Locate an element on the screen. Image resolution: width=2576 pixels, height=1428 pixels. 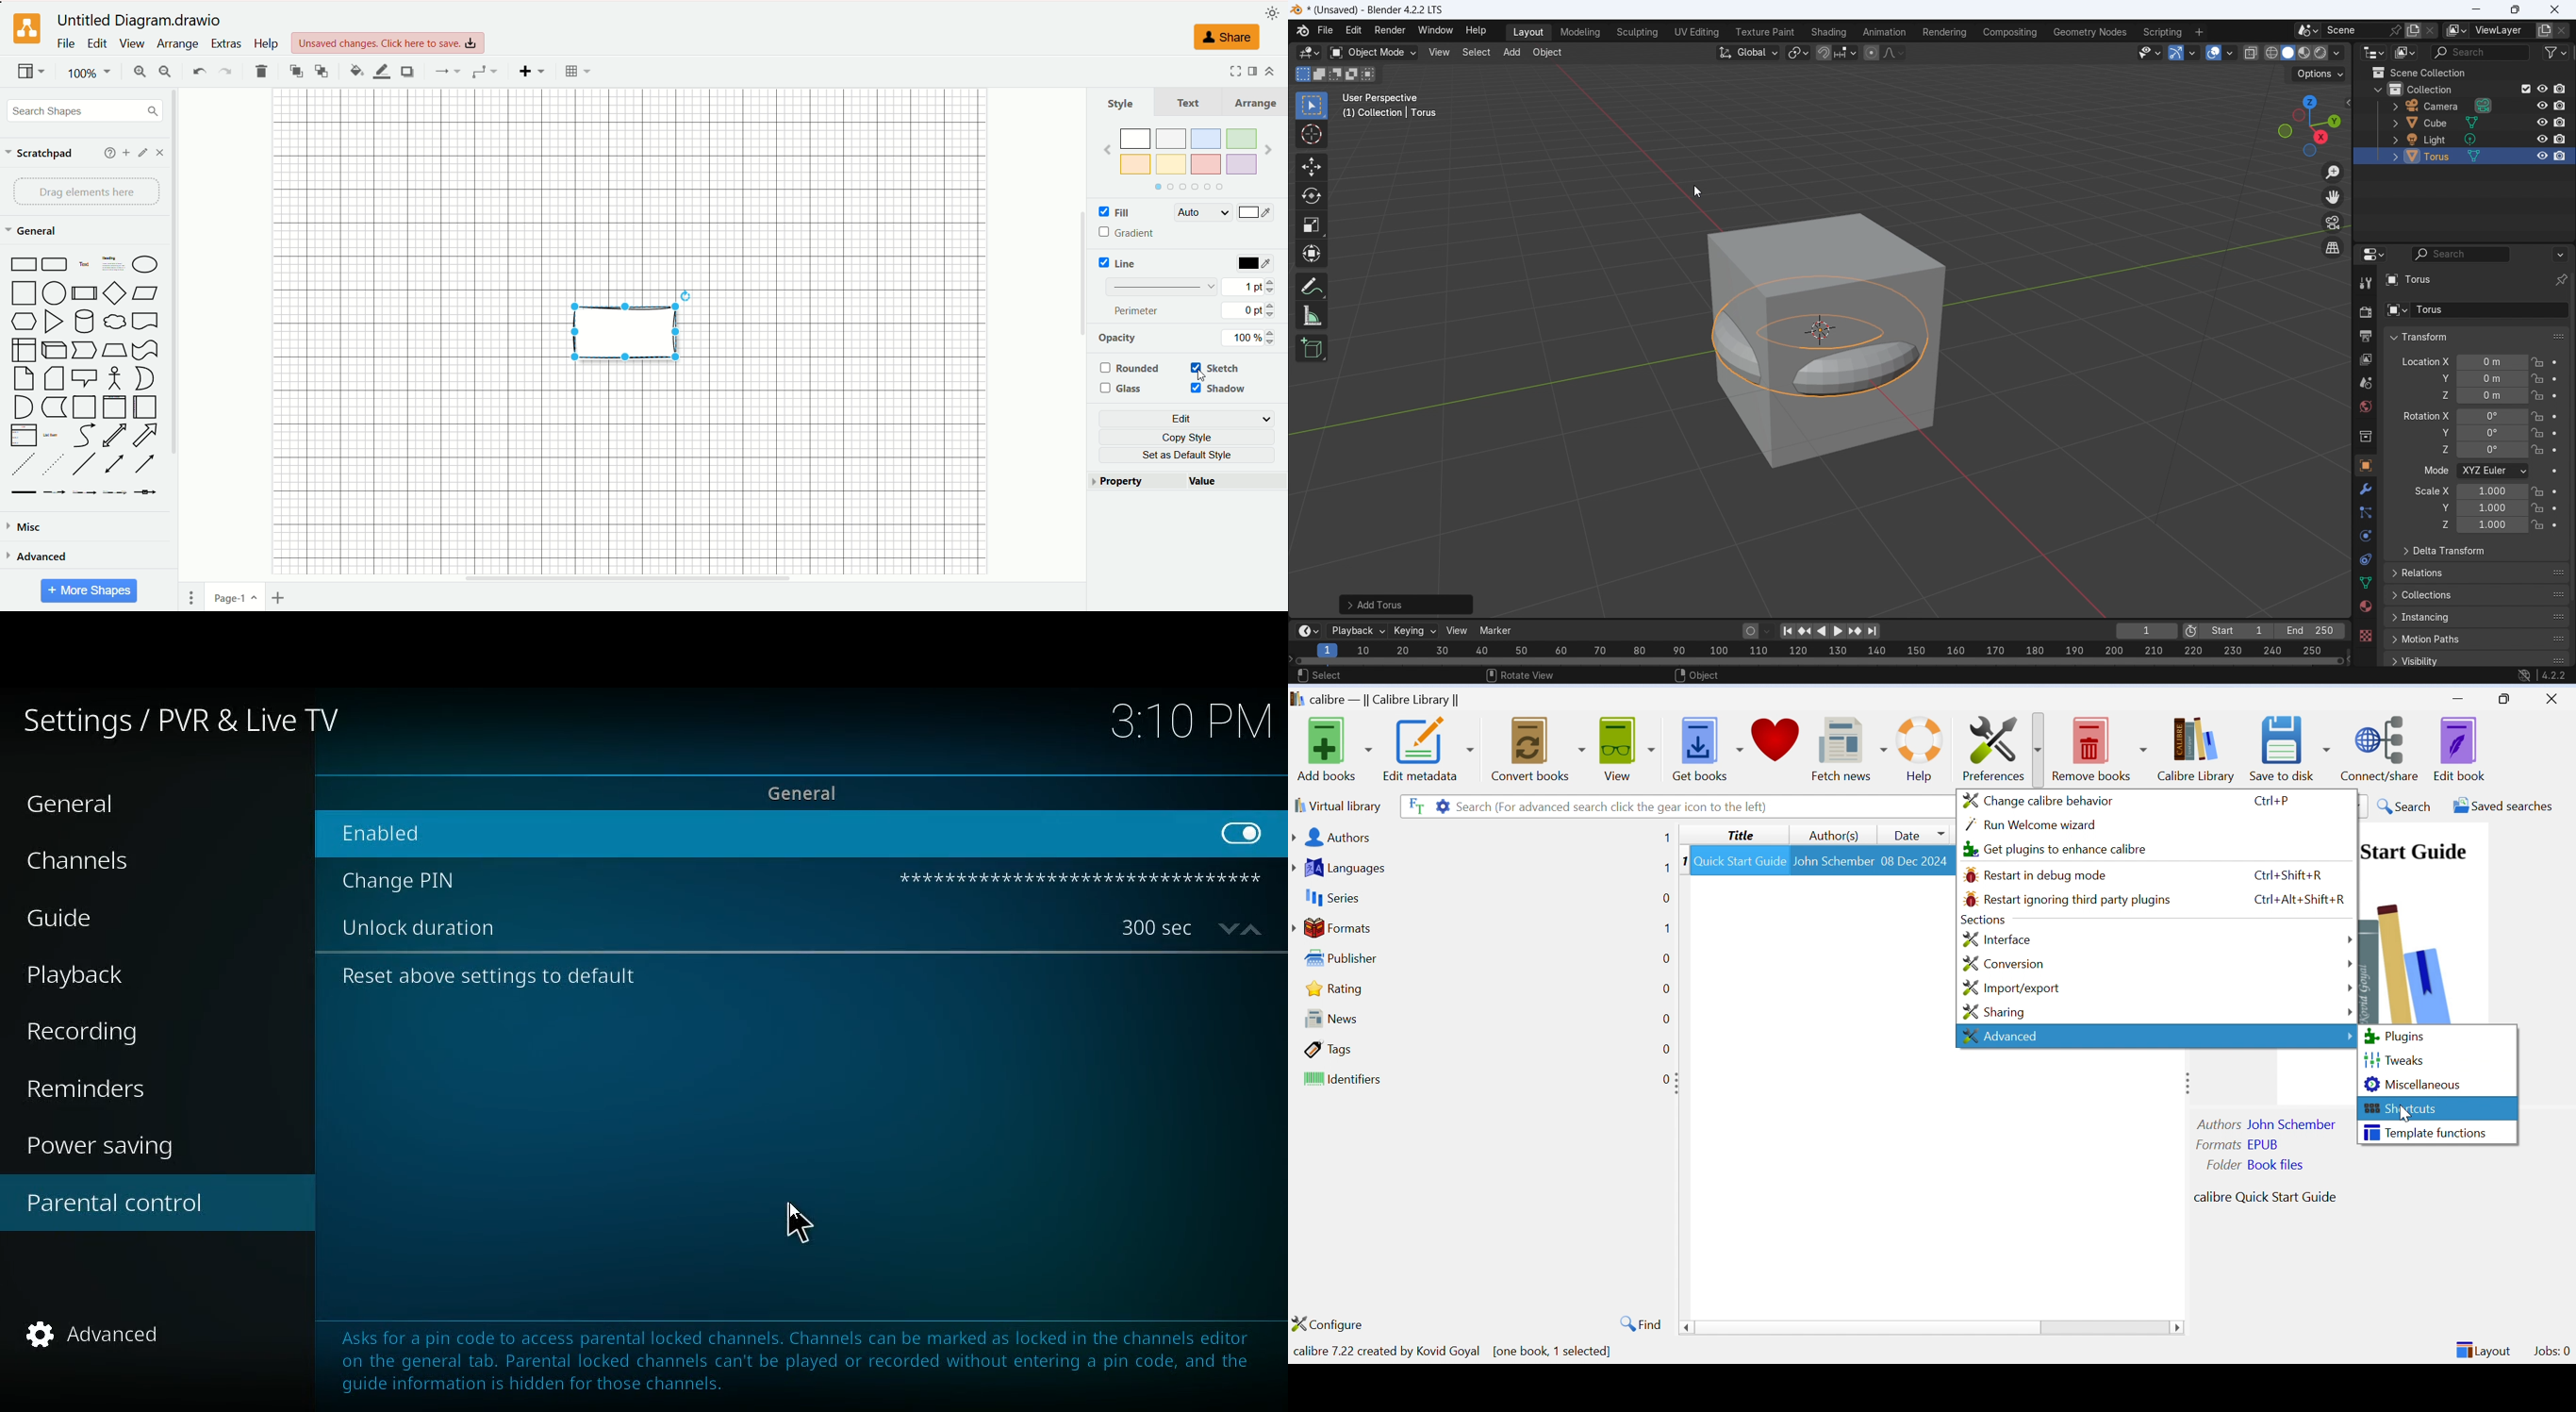
help is located at coordinates (110, 153).